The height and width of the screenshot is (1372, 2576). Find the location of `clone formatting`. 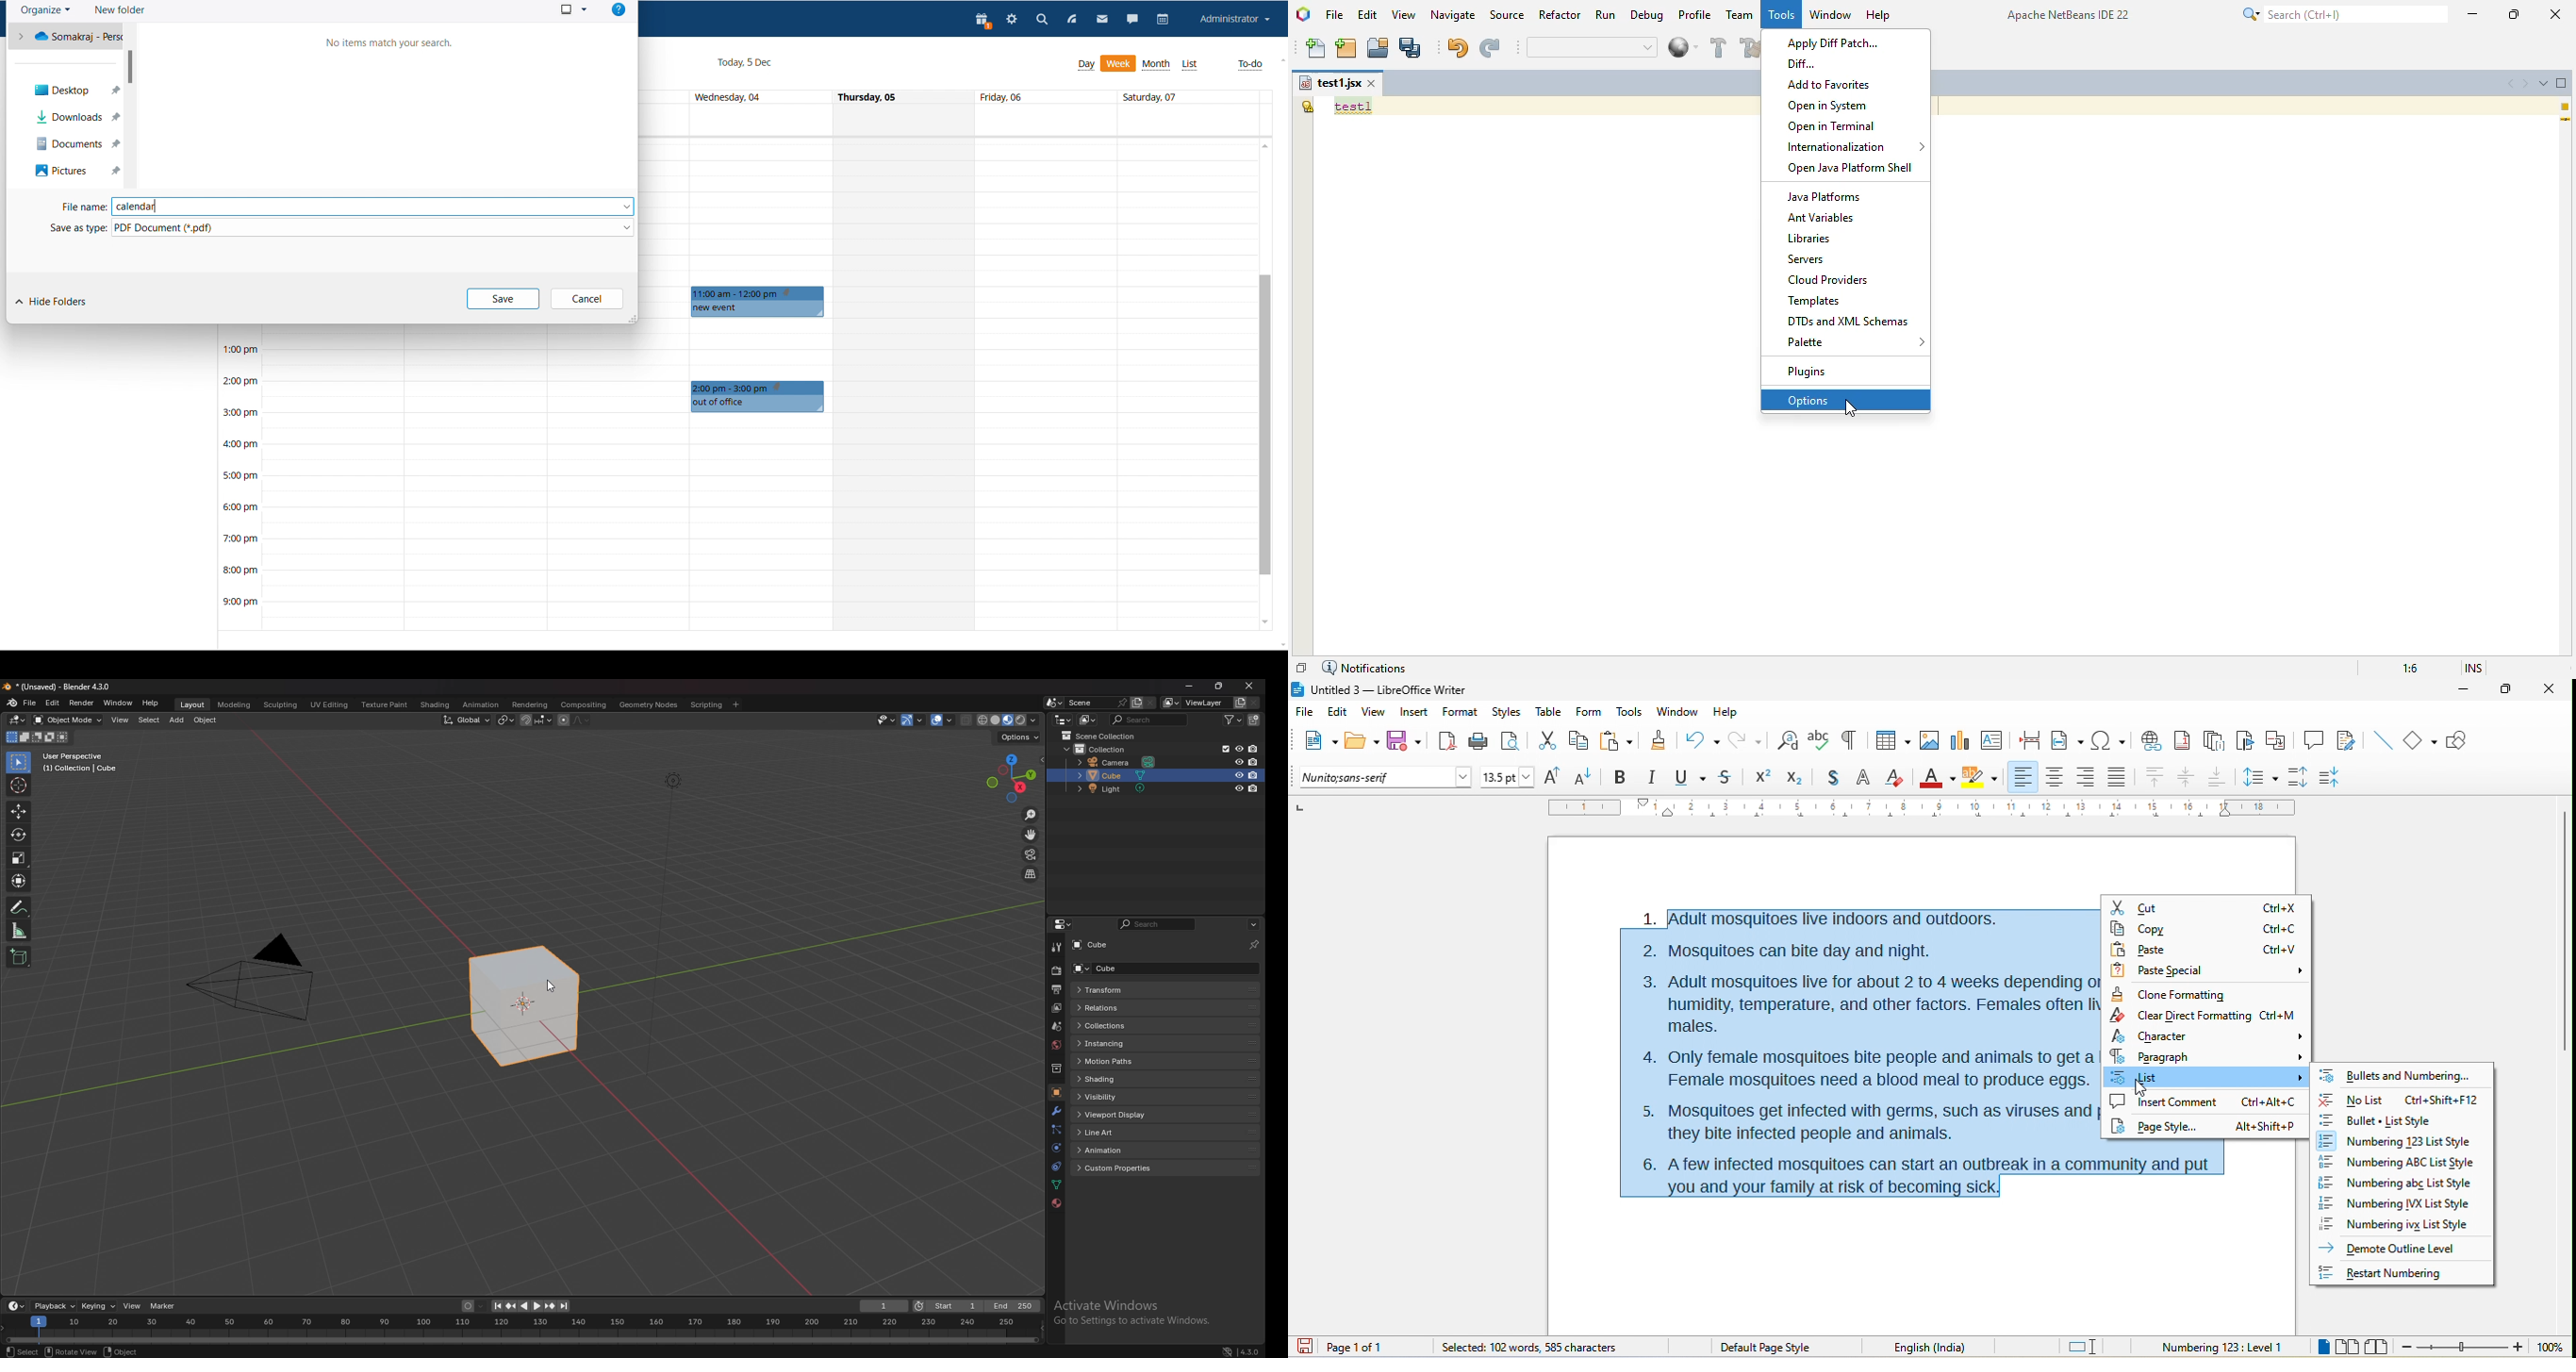

clone formatting is located at coordinates (2171, 993).